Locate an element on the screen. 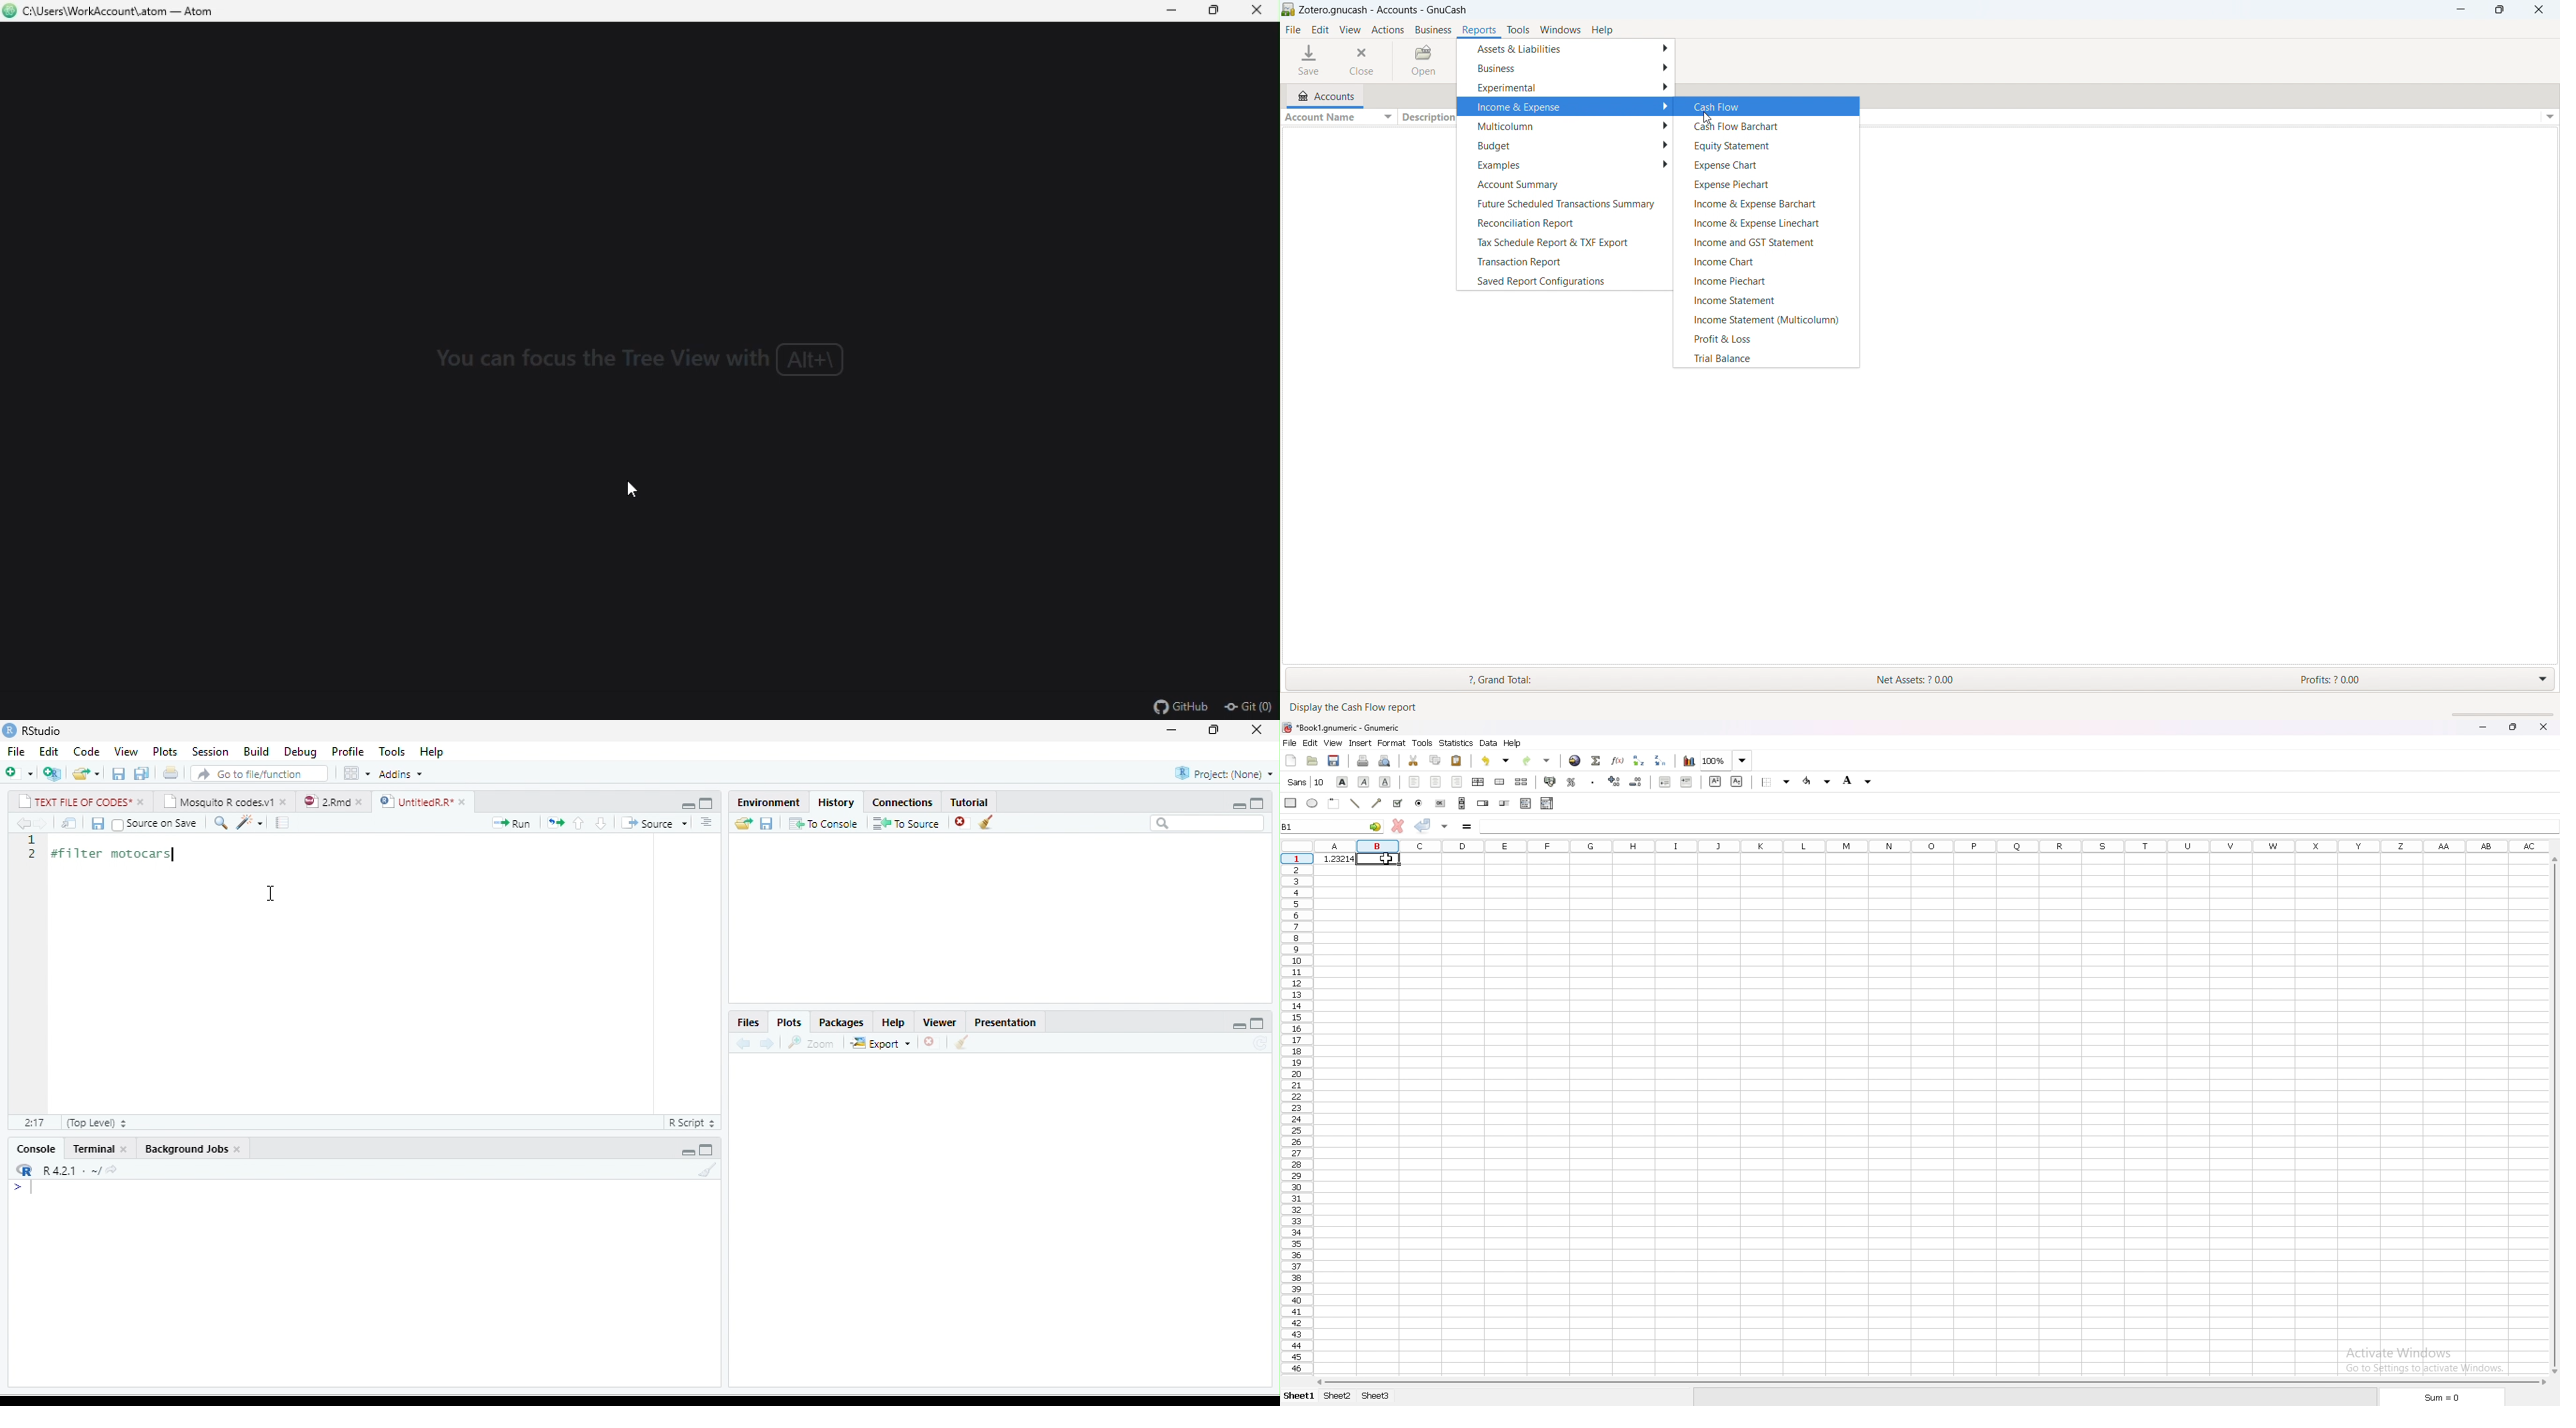  columns is located at coordinates (1931, 847).